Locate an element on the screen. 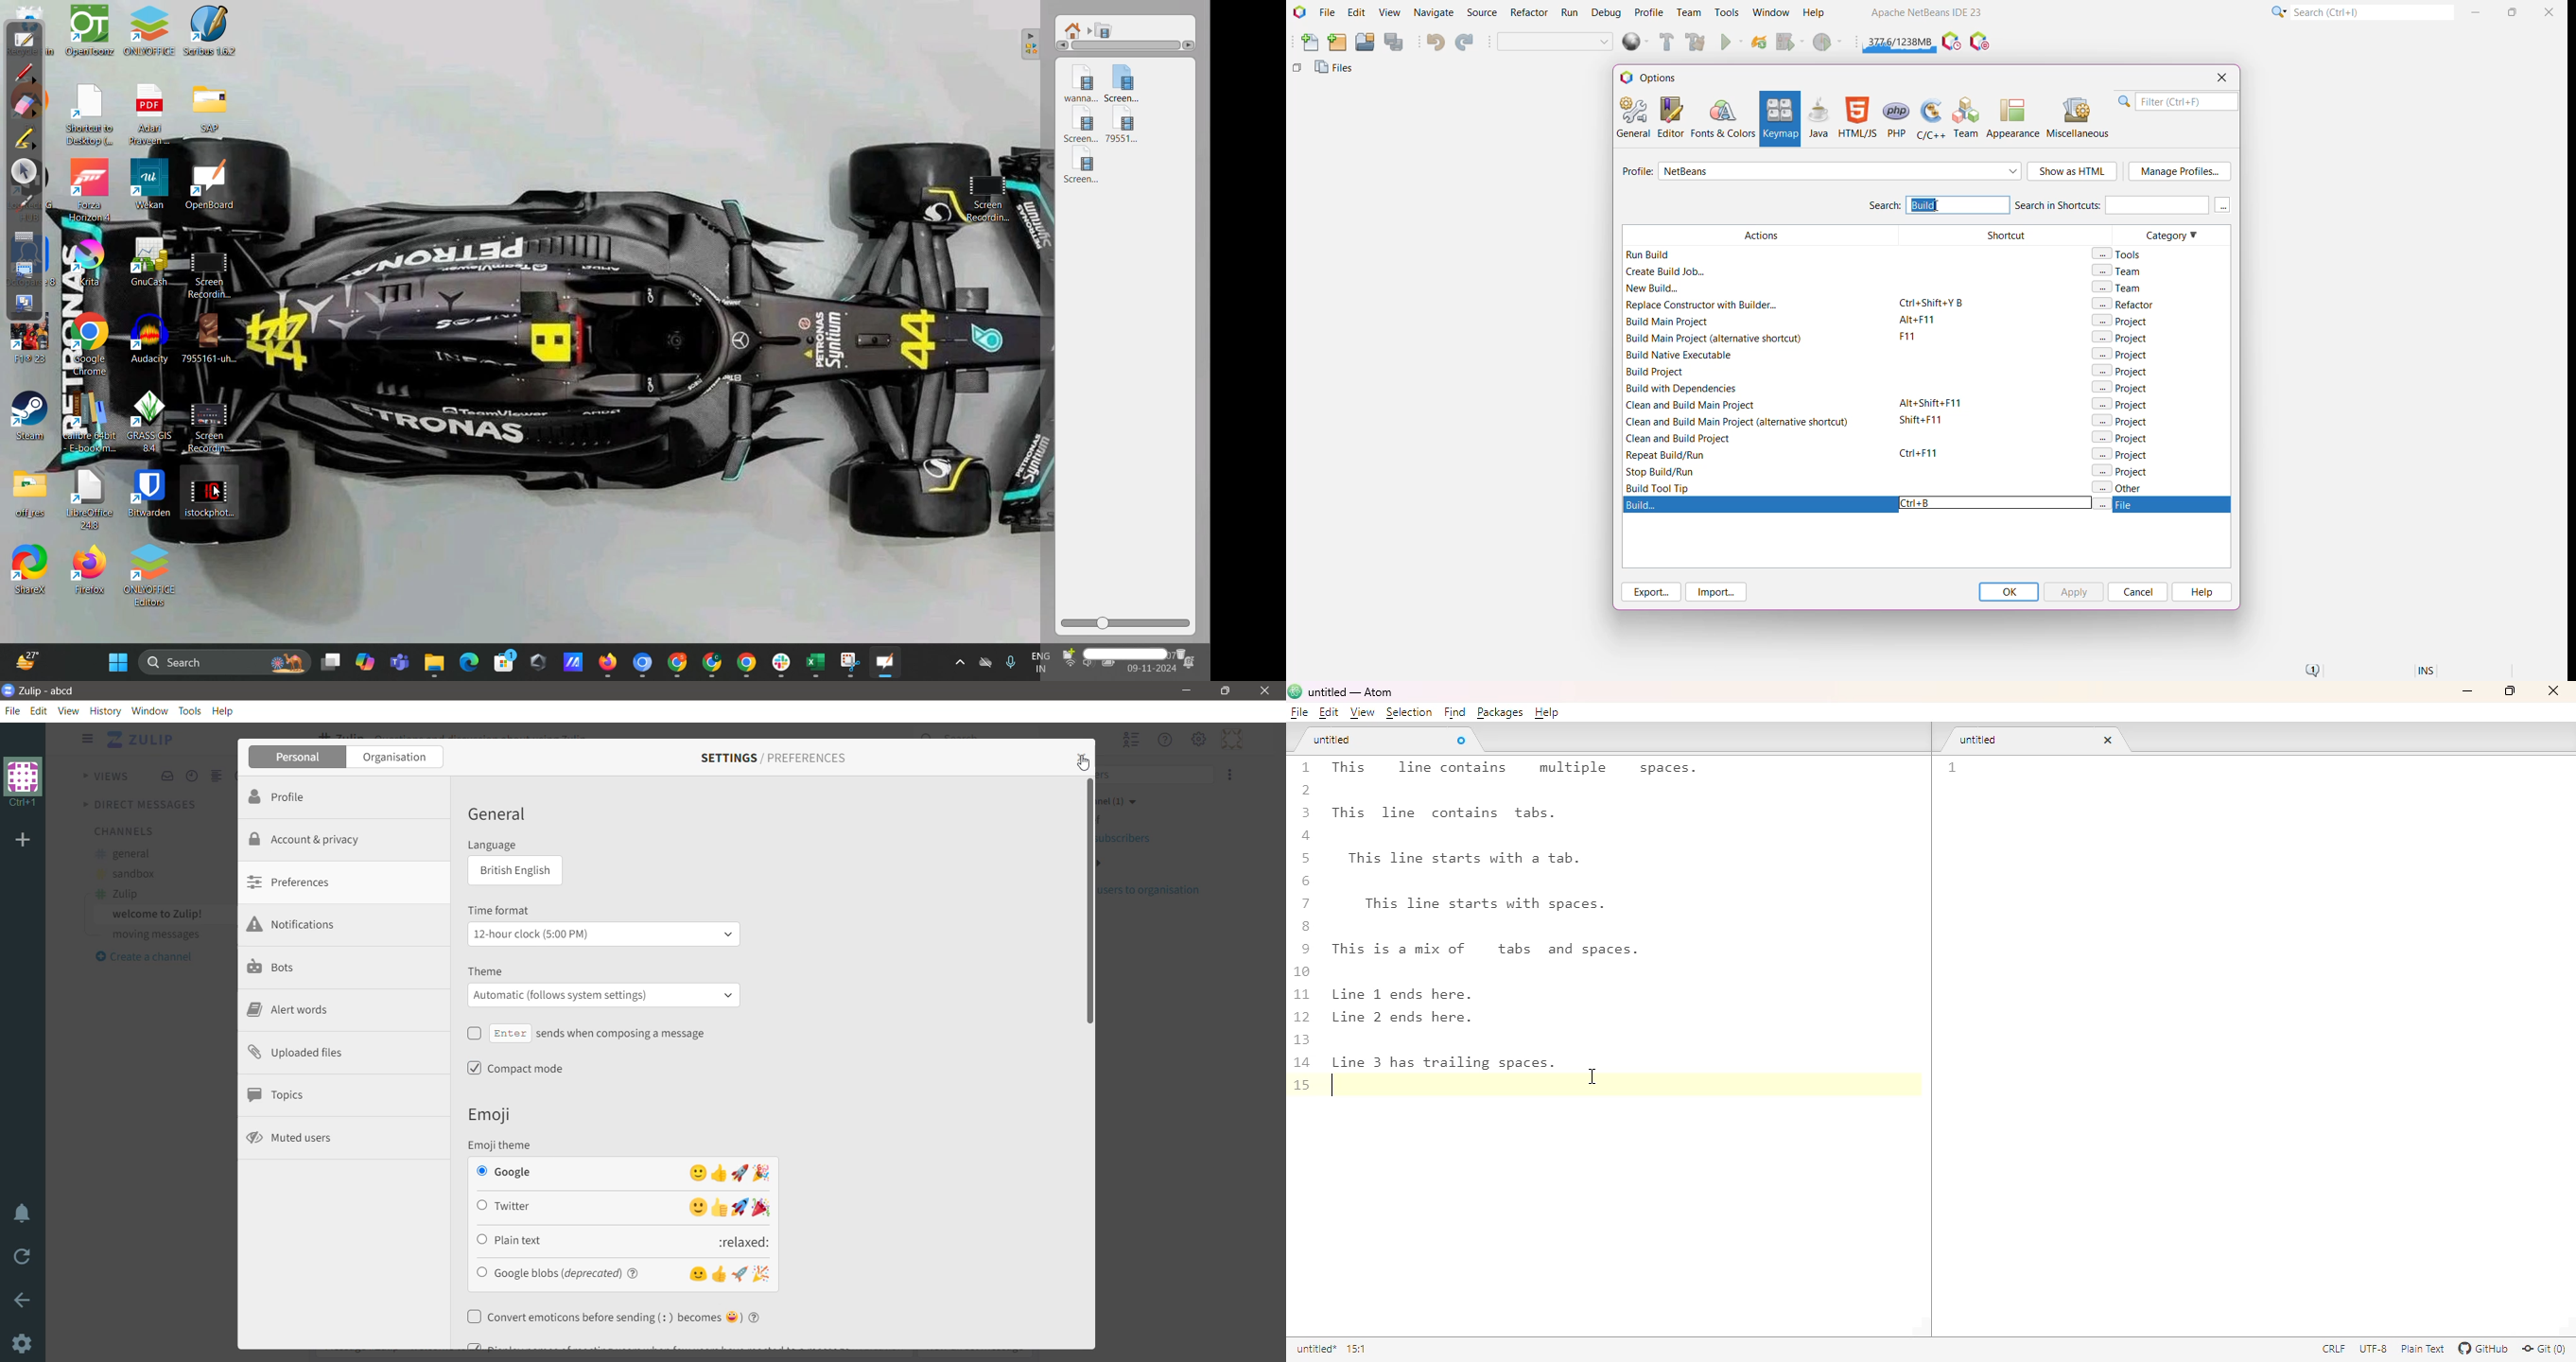  Adan Pravenn is located at coordinates (154, 117).